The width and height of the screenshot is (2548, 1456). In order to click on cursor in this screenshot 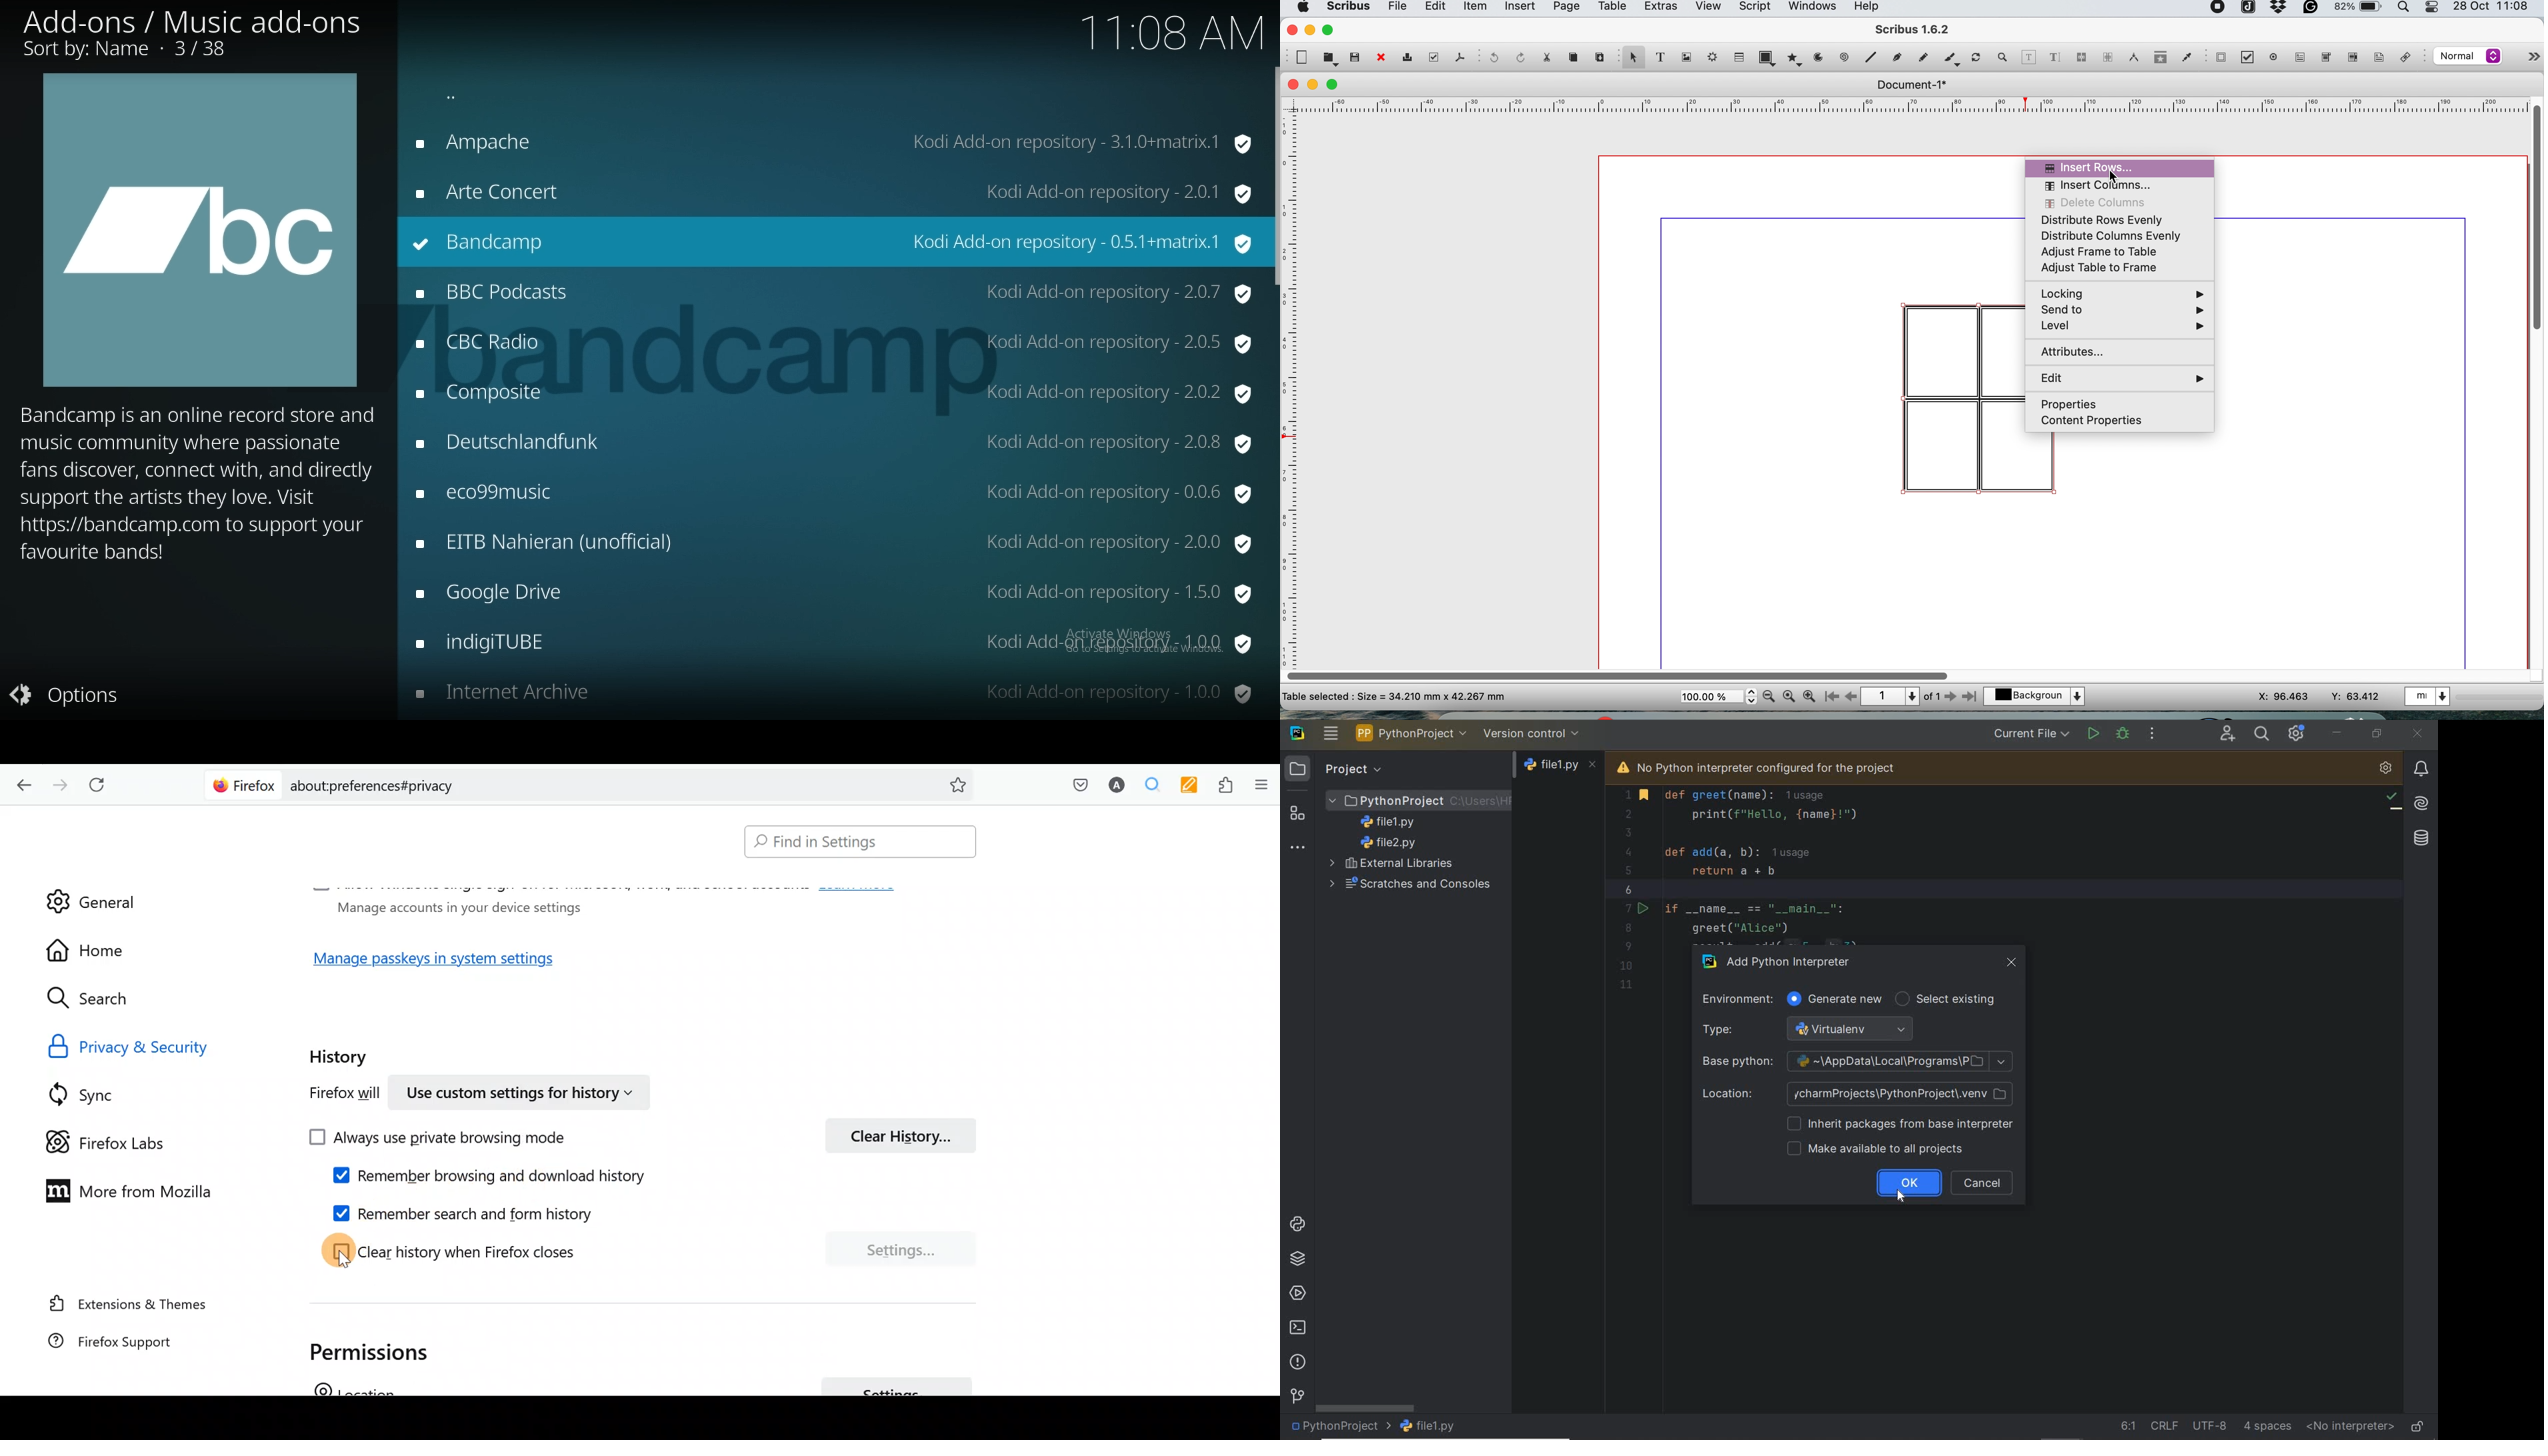, I will do `click(2117, 176)`.